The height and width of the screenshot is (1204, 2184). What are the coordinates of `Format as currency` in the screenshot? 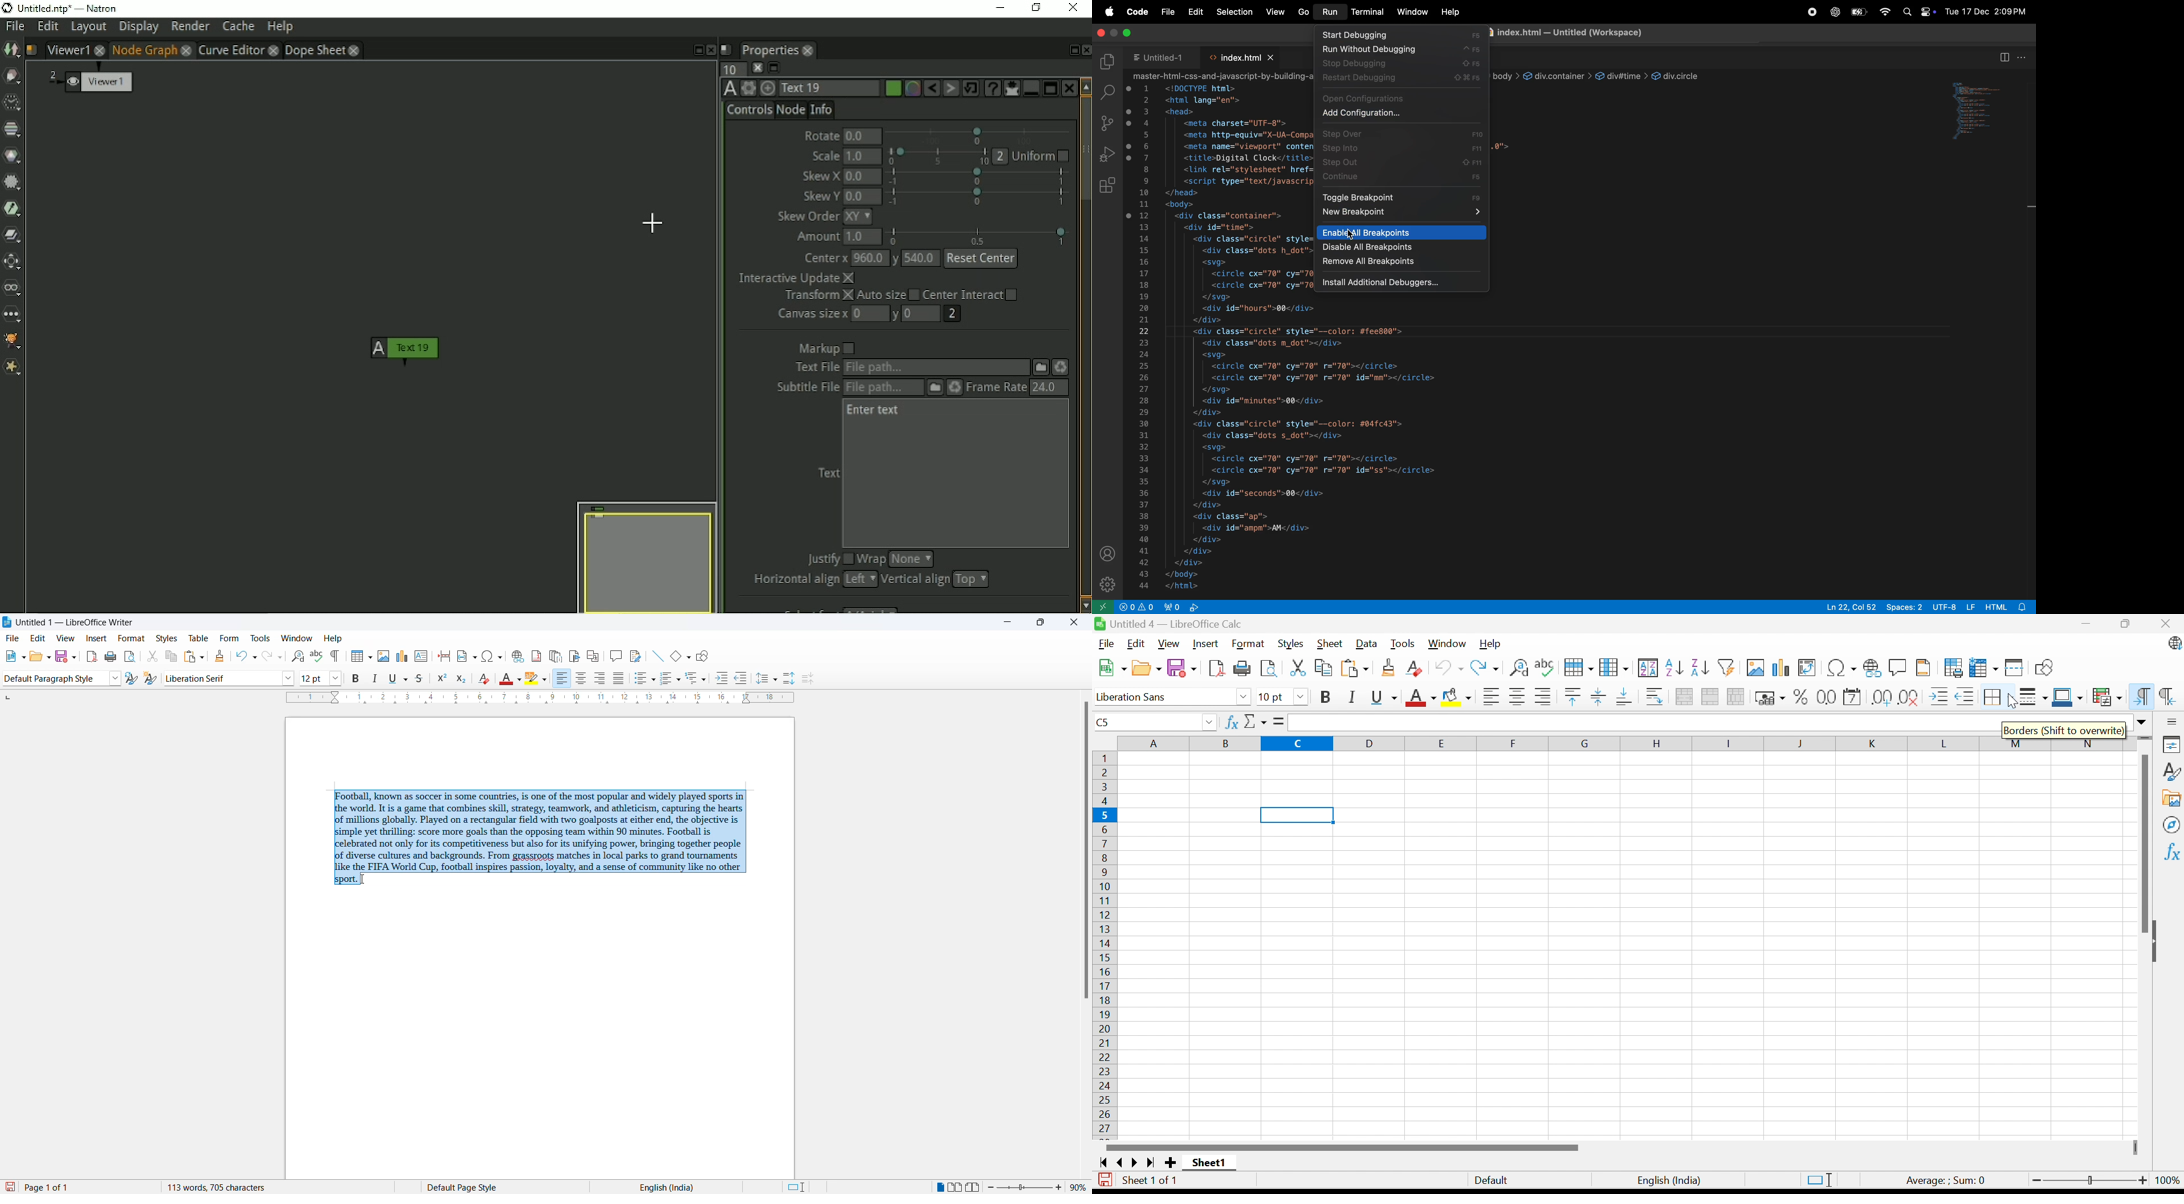 It's located at (1771, 698).